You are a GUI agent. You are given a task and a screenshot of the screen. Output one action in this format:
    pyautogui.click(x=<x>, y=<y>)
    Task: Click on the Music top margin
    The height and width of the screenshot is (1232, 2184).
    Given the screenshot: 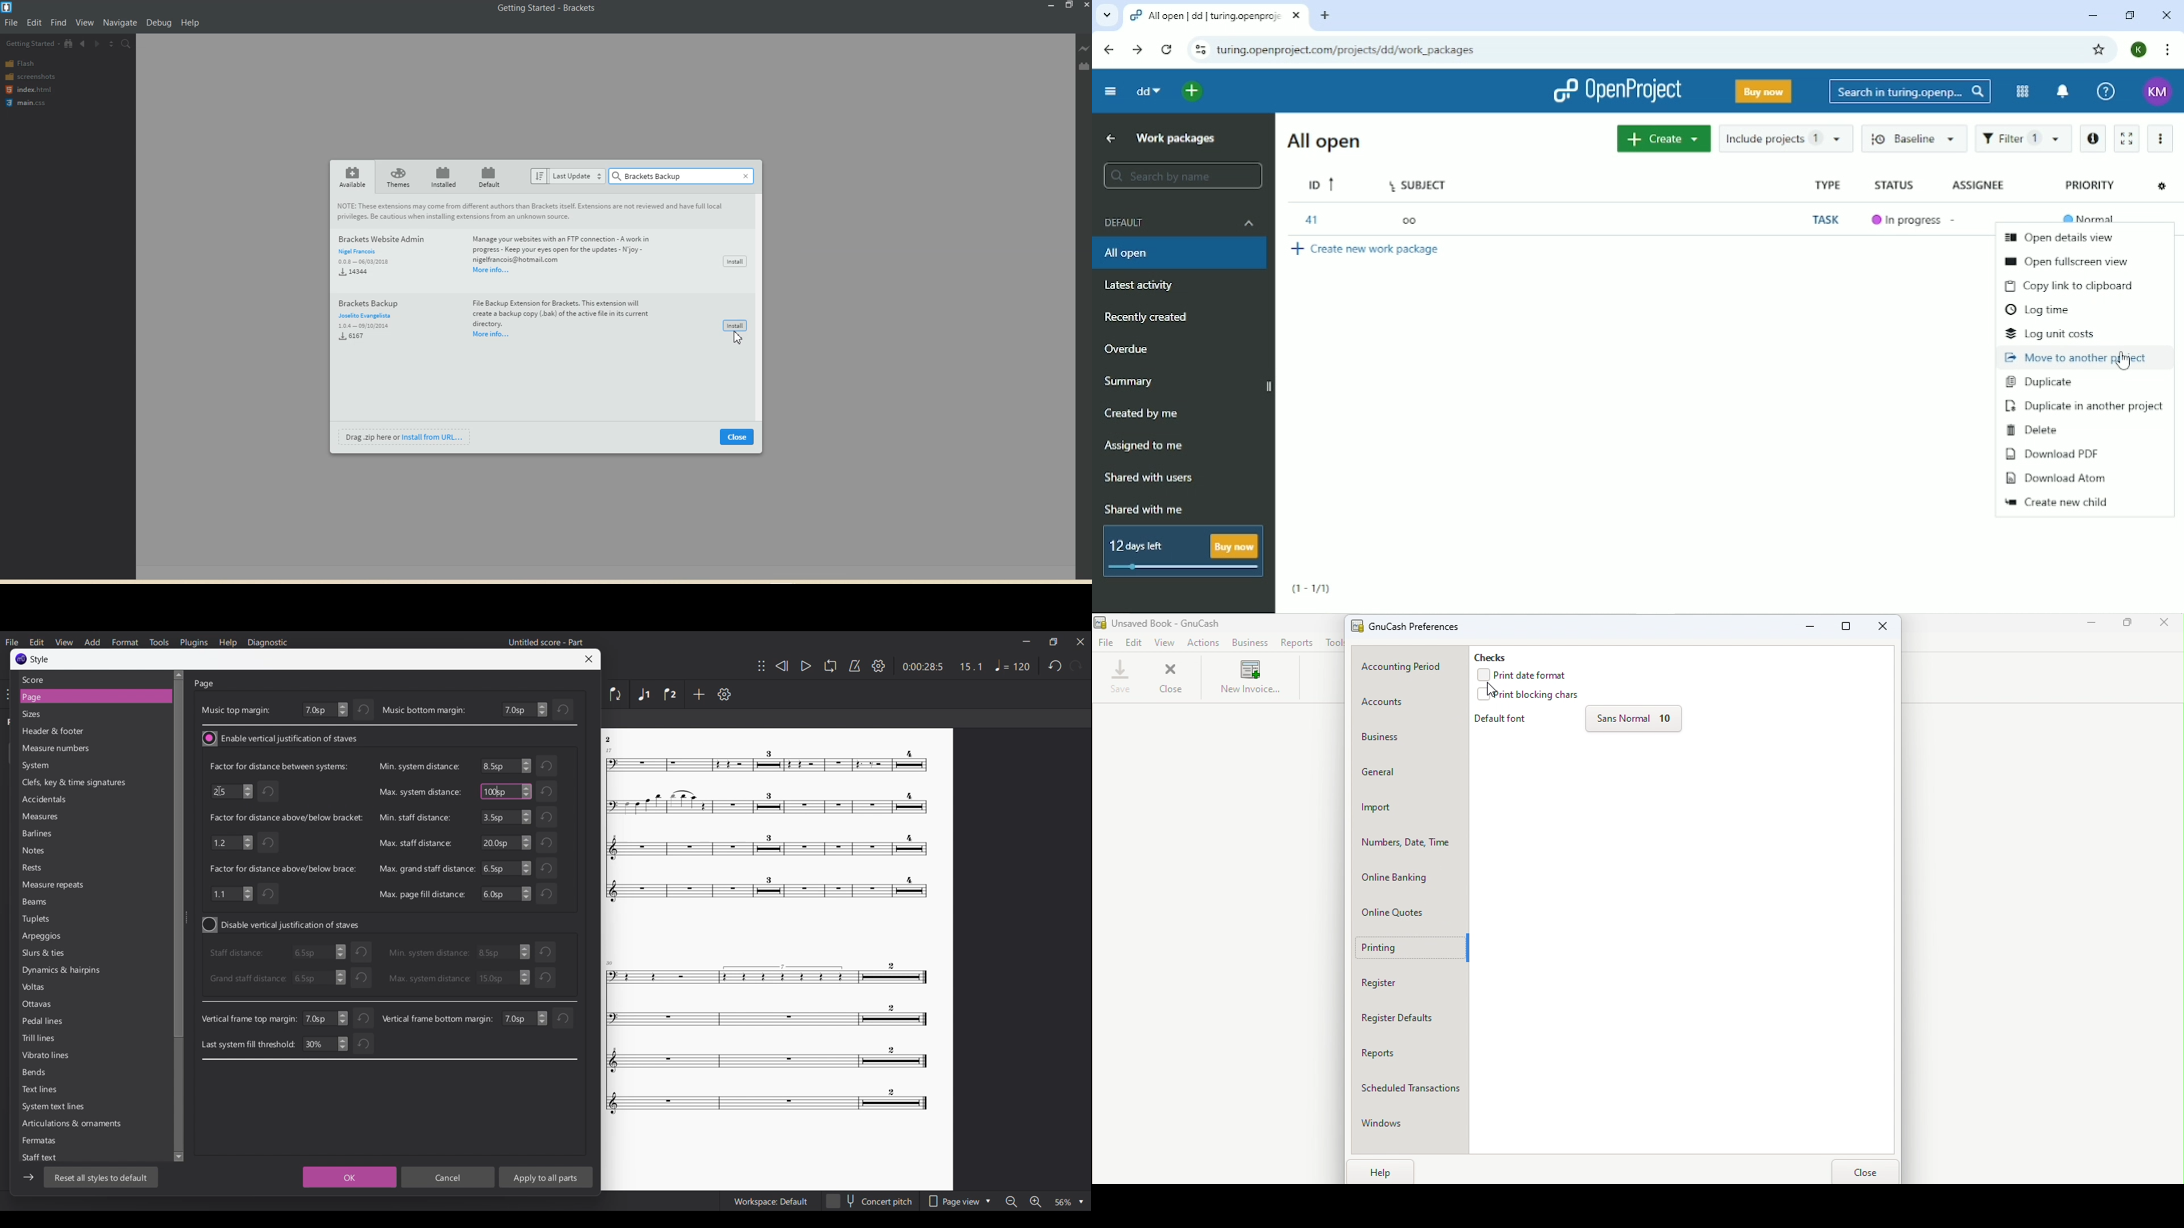 What is the action you would take?
    pyautogui.click(x=235, y=710)
    